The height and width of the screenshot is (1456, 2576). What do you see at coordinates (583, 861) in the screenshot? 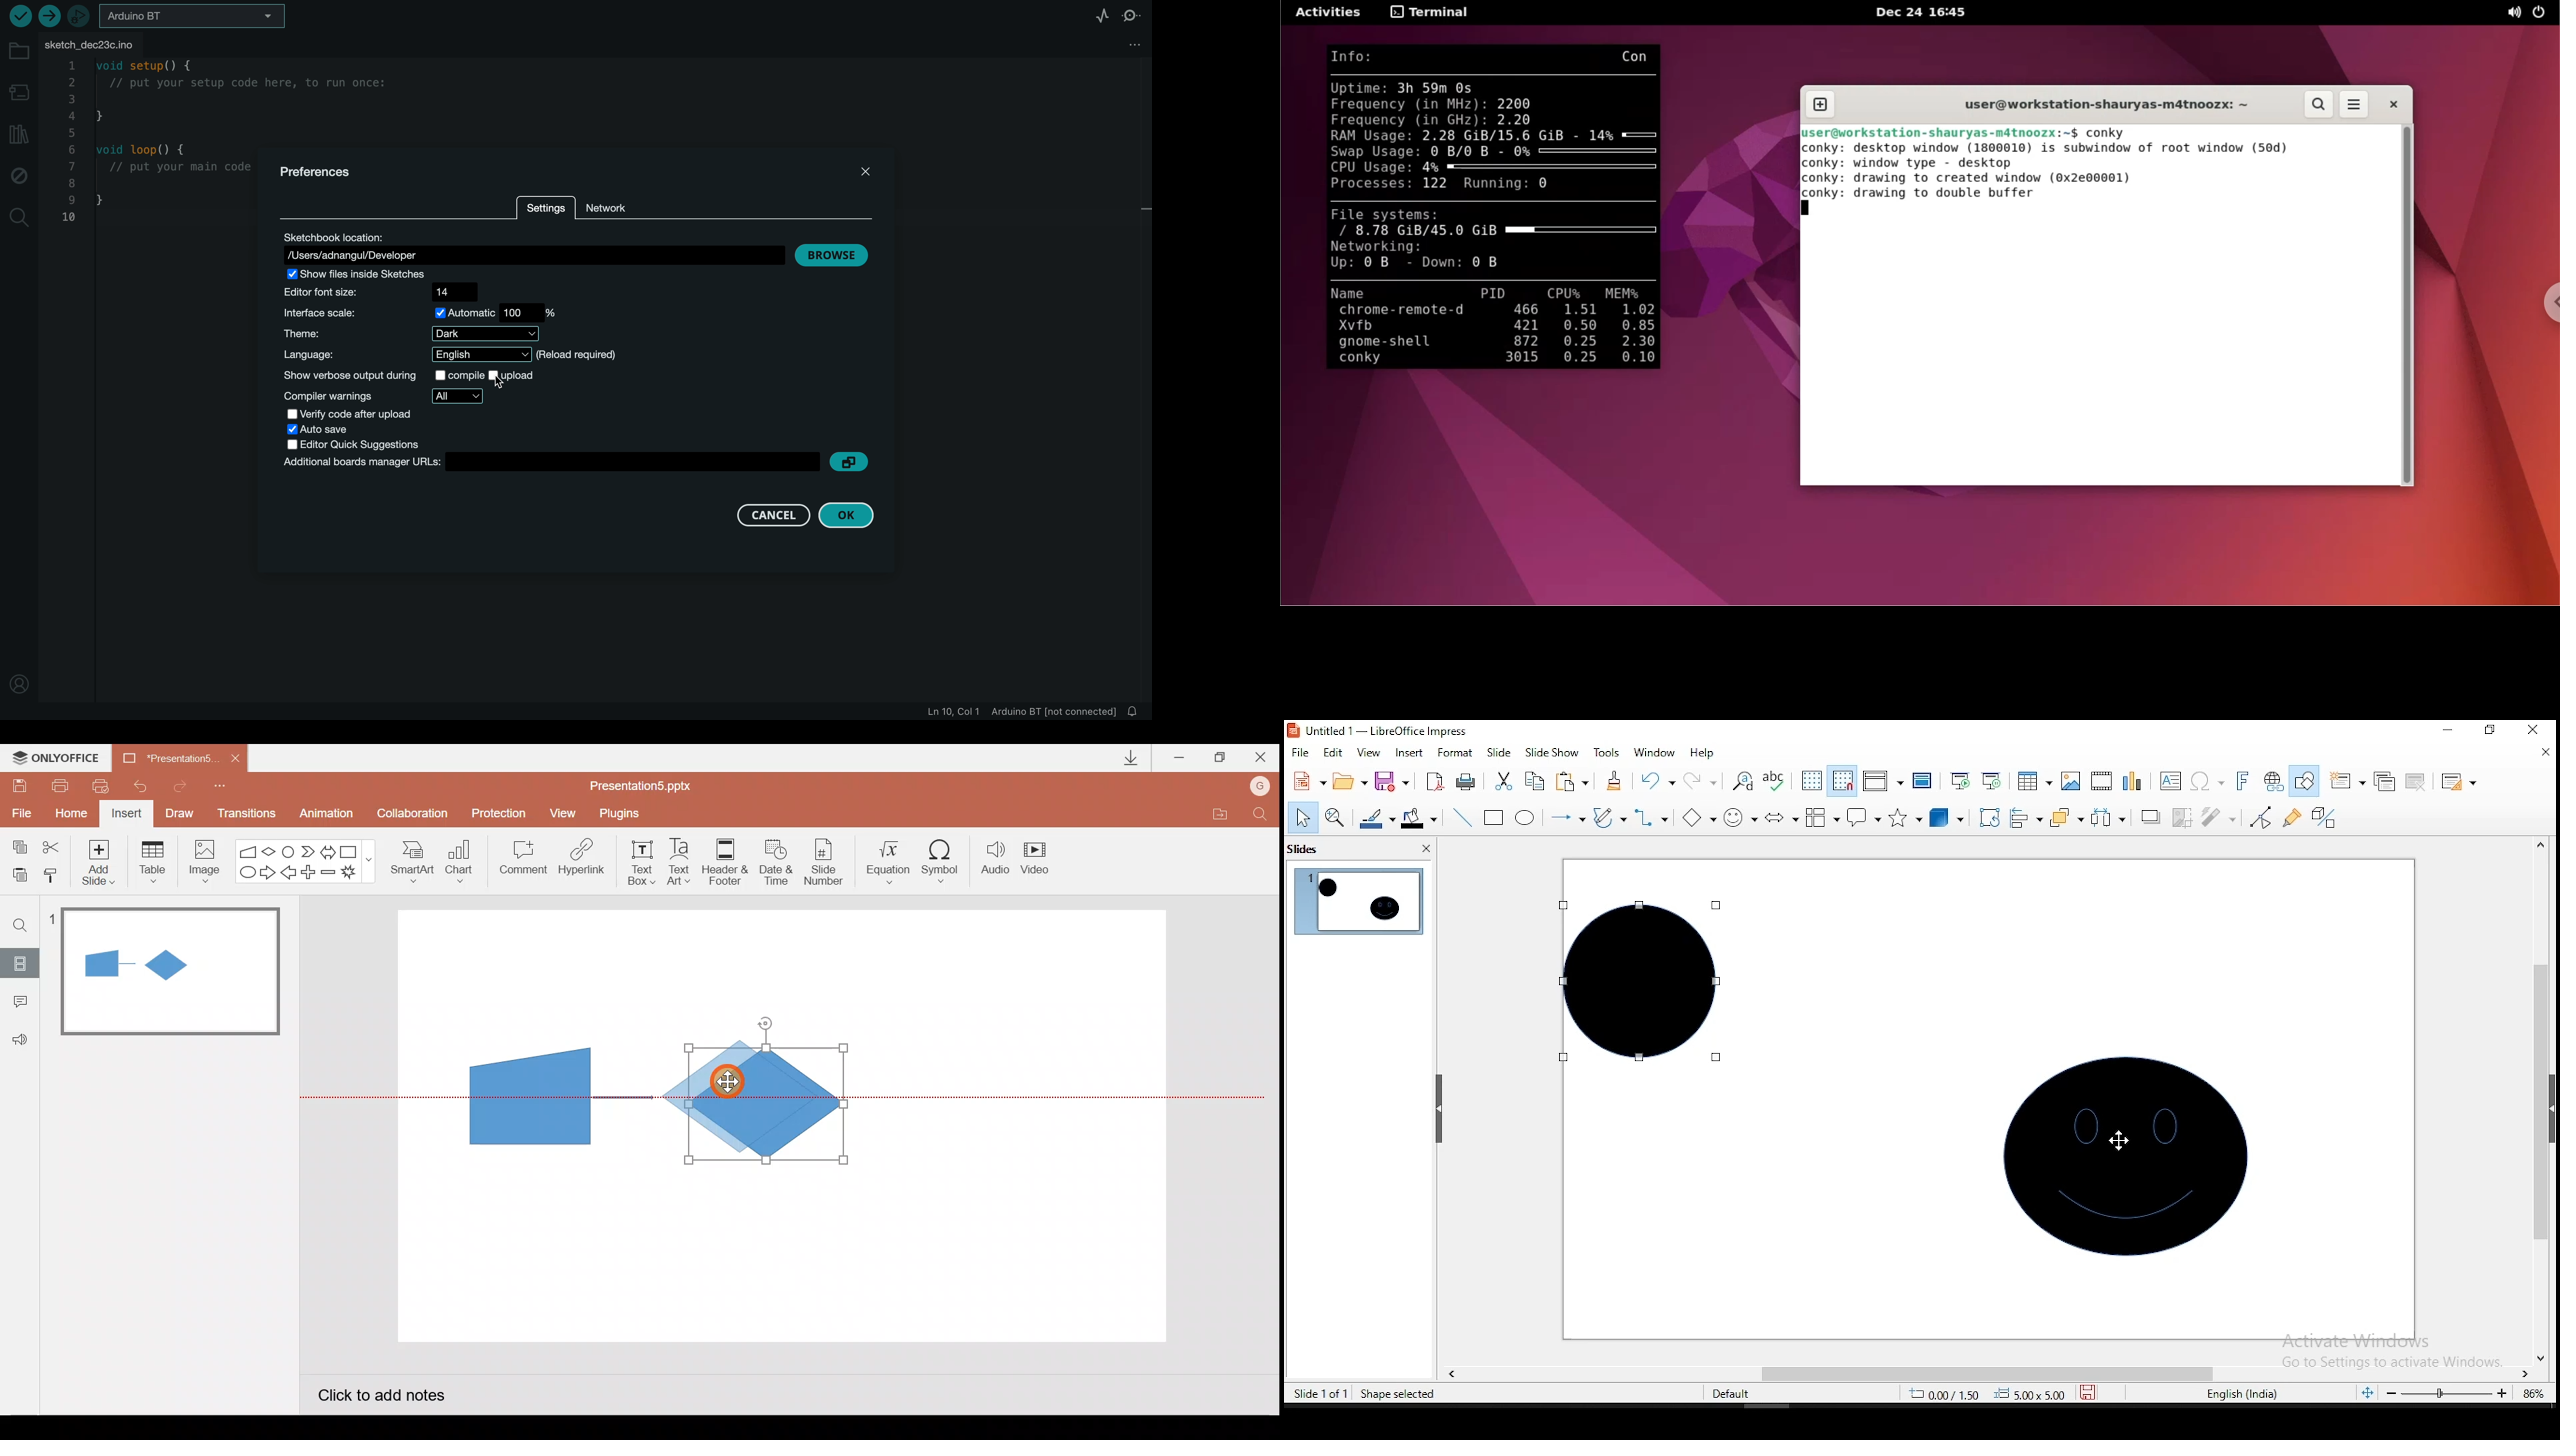
I see `Hyperlink` at bounding box center [583, 861].